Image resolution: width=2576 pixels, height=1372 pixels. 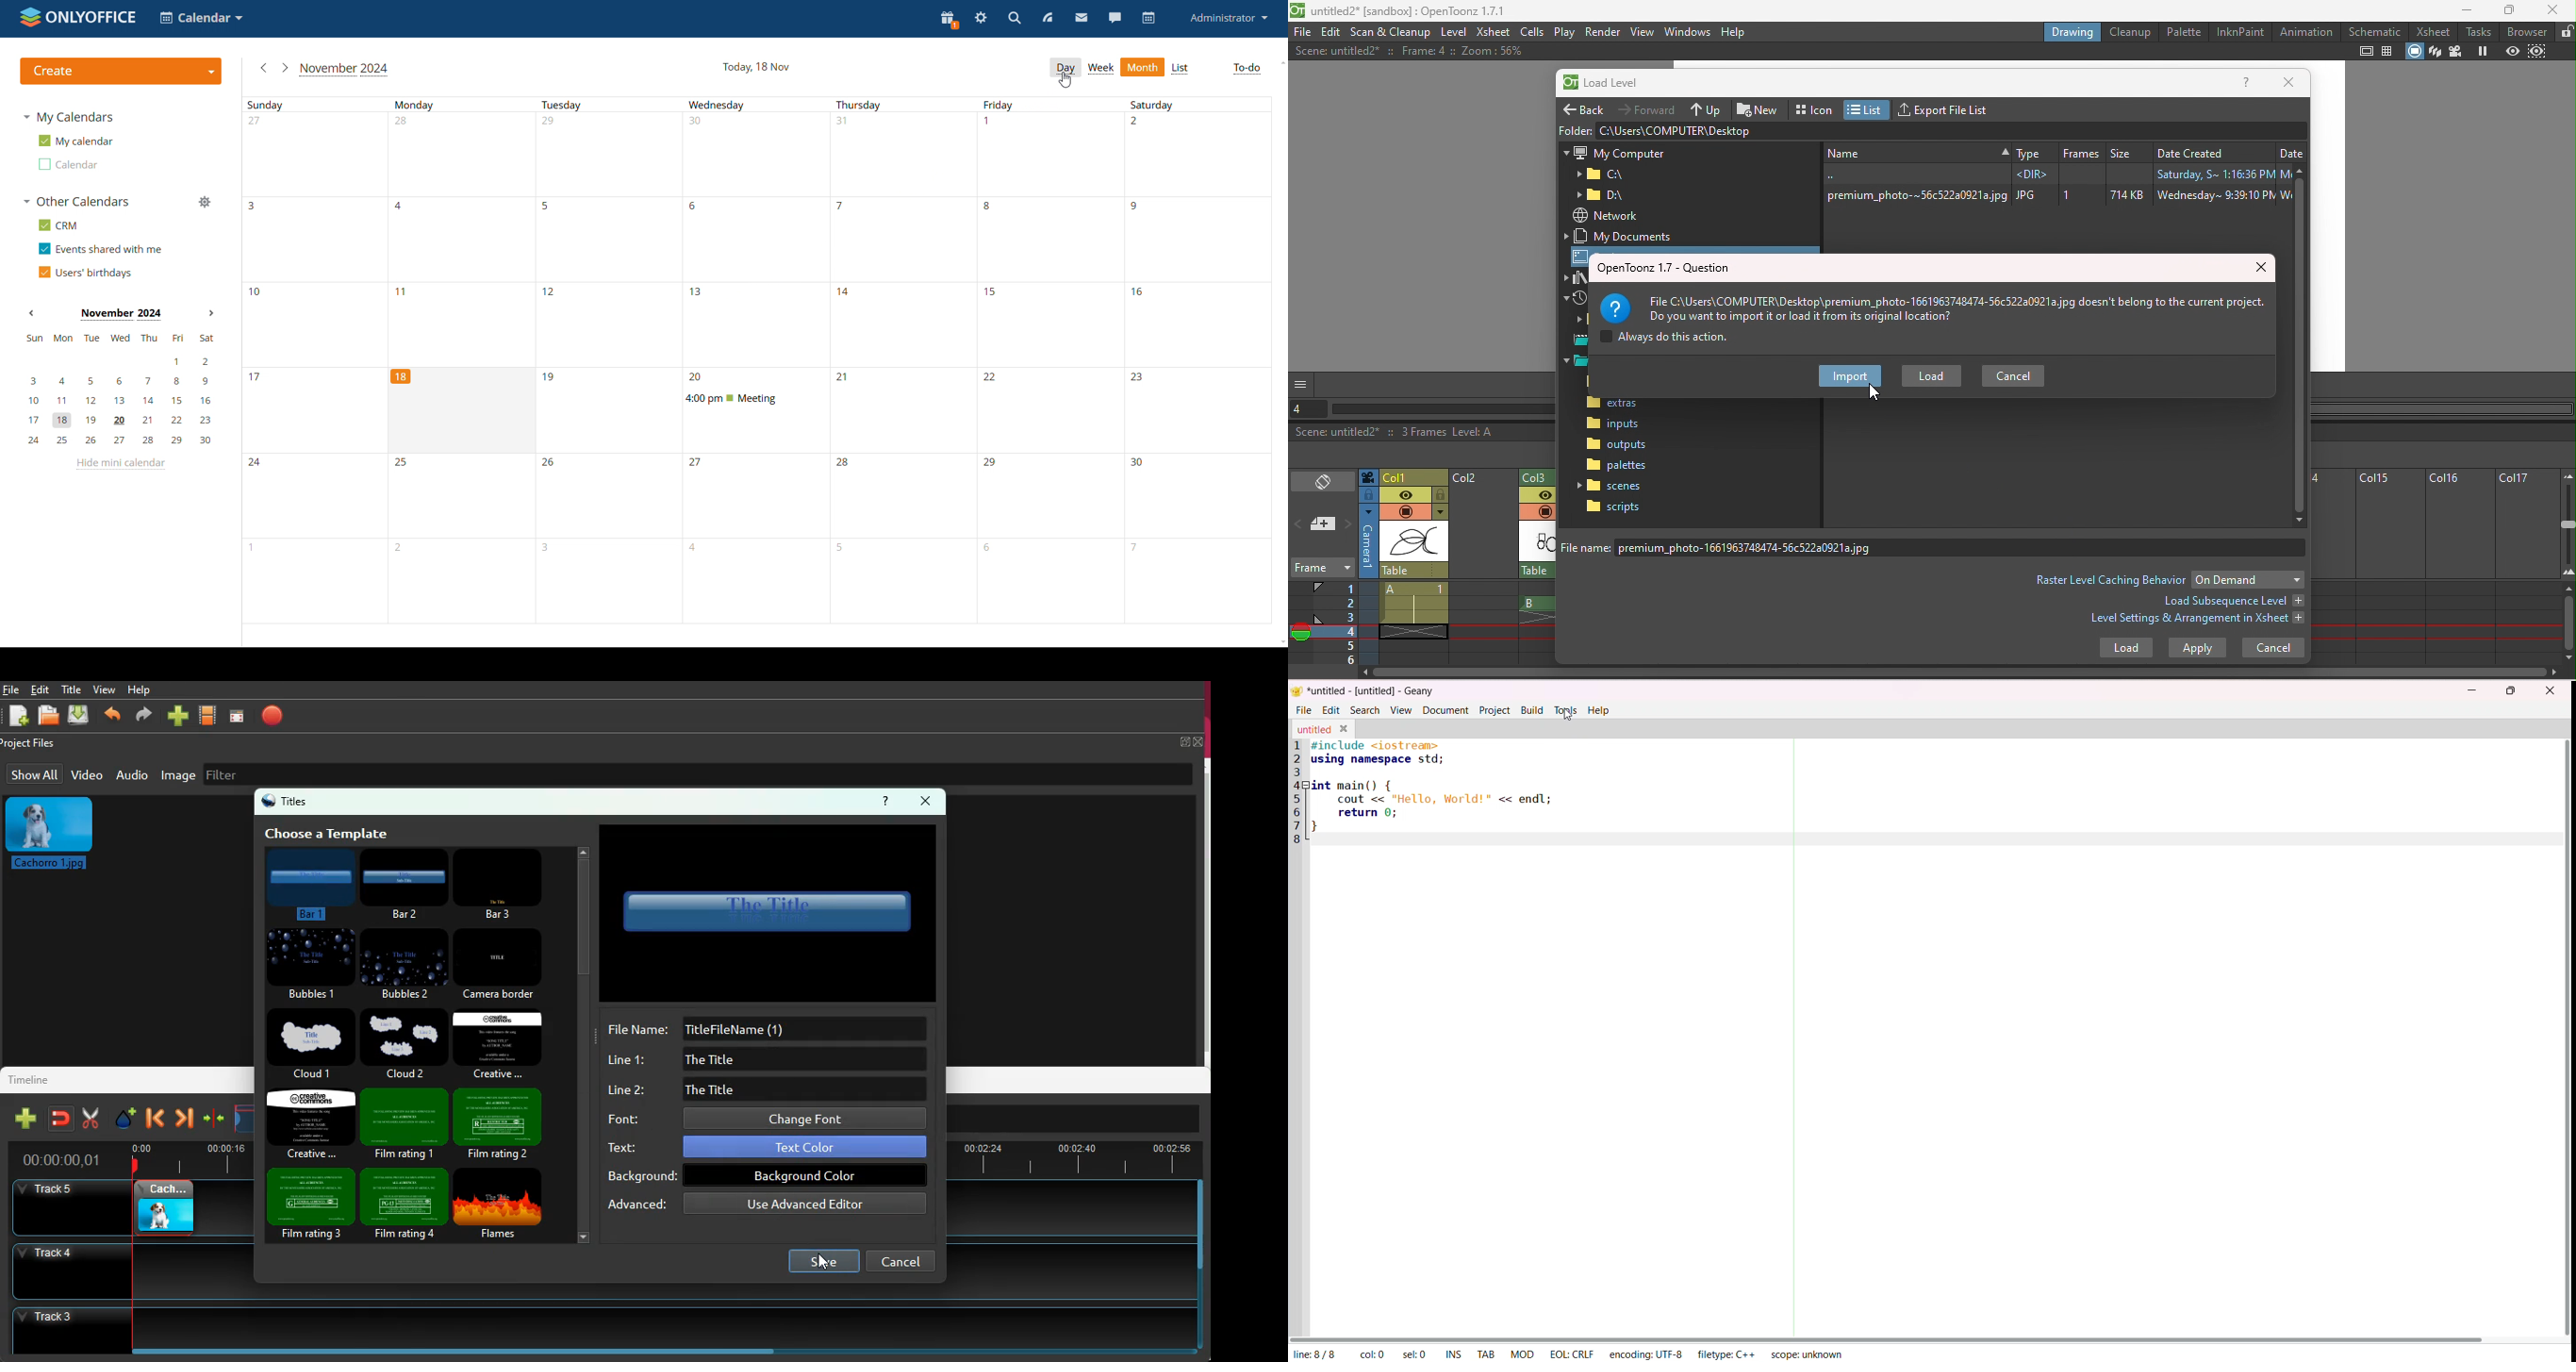 What do you see at coordinates (1402, 710) in the screenshot?
I see `View` at bounding box center [1402, 710].